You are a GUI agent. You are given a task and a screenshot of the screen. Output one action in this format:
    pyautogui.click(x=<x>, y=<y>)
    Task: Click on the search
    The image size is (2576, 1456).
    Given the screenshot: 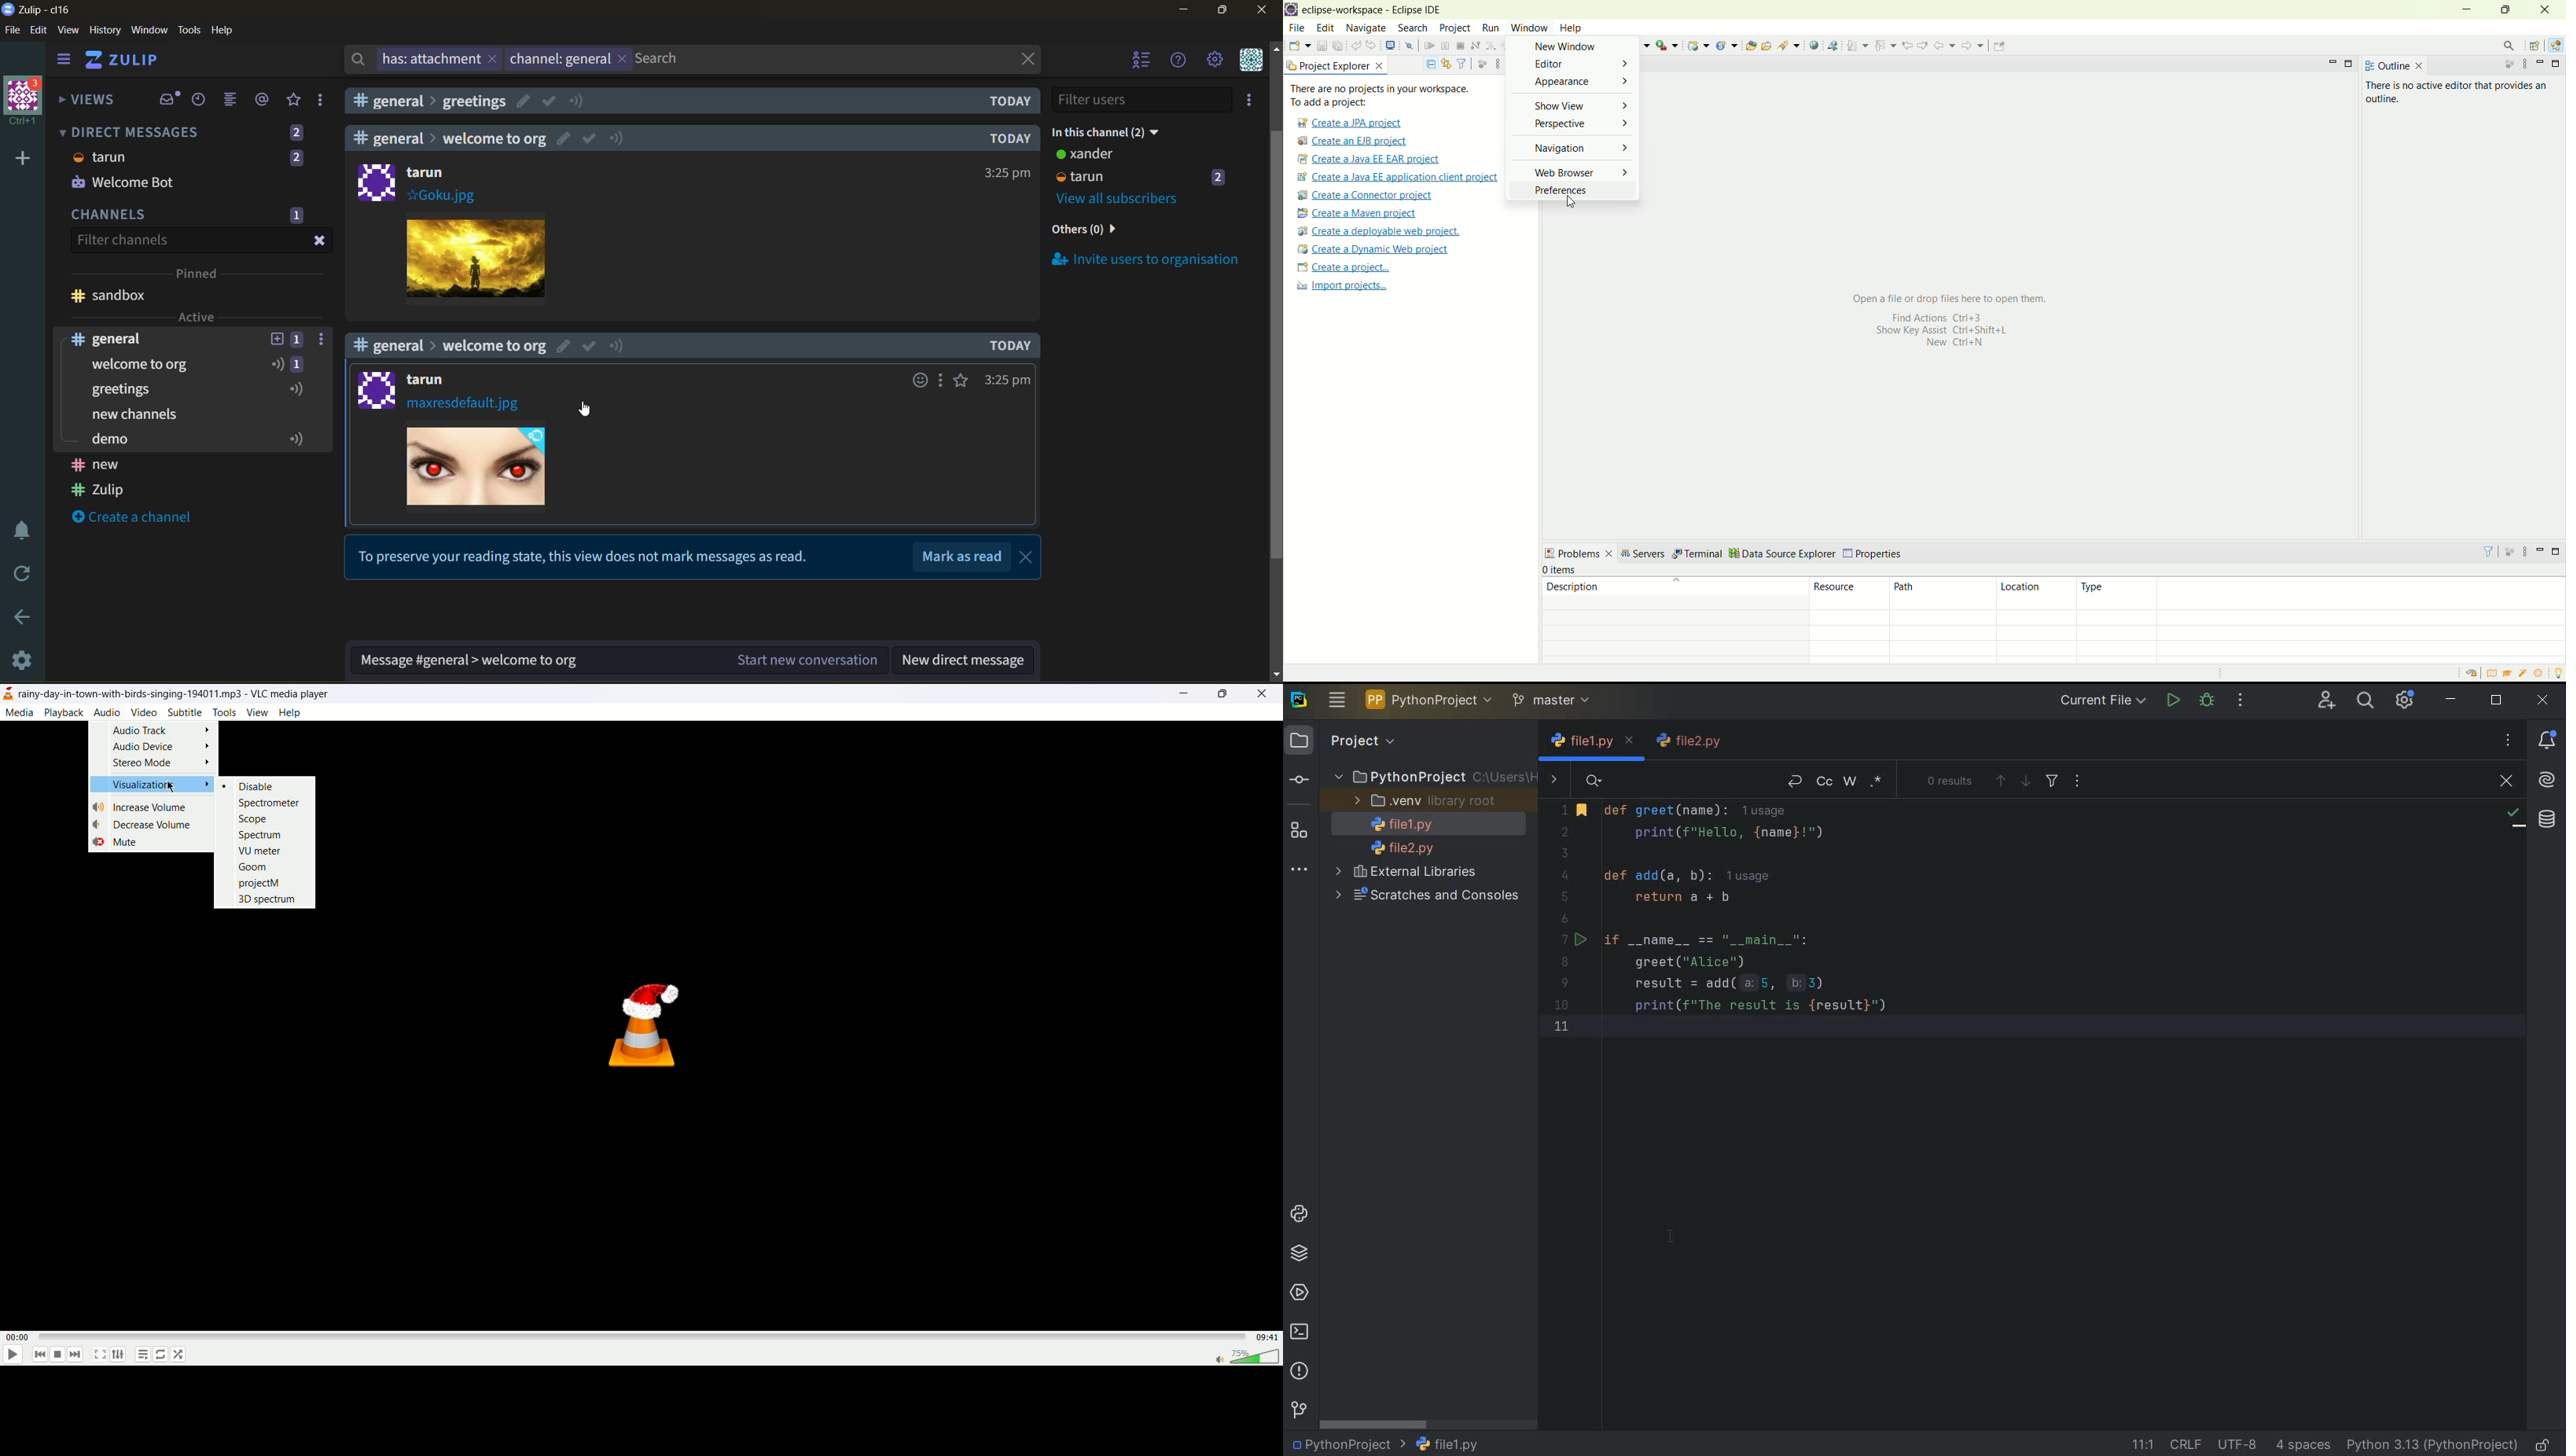 What is the action you would take?
    pyautogui.click(x=2505, y=45)
    